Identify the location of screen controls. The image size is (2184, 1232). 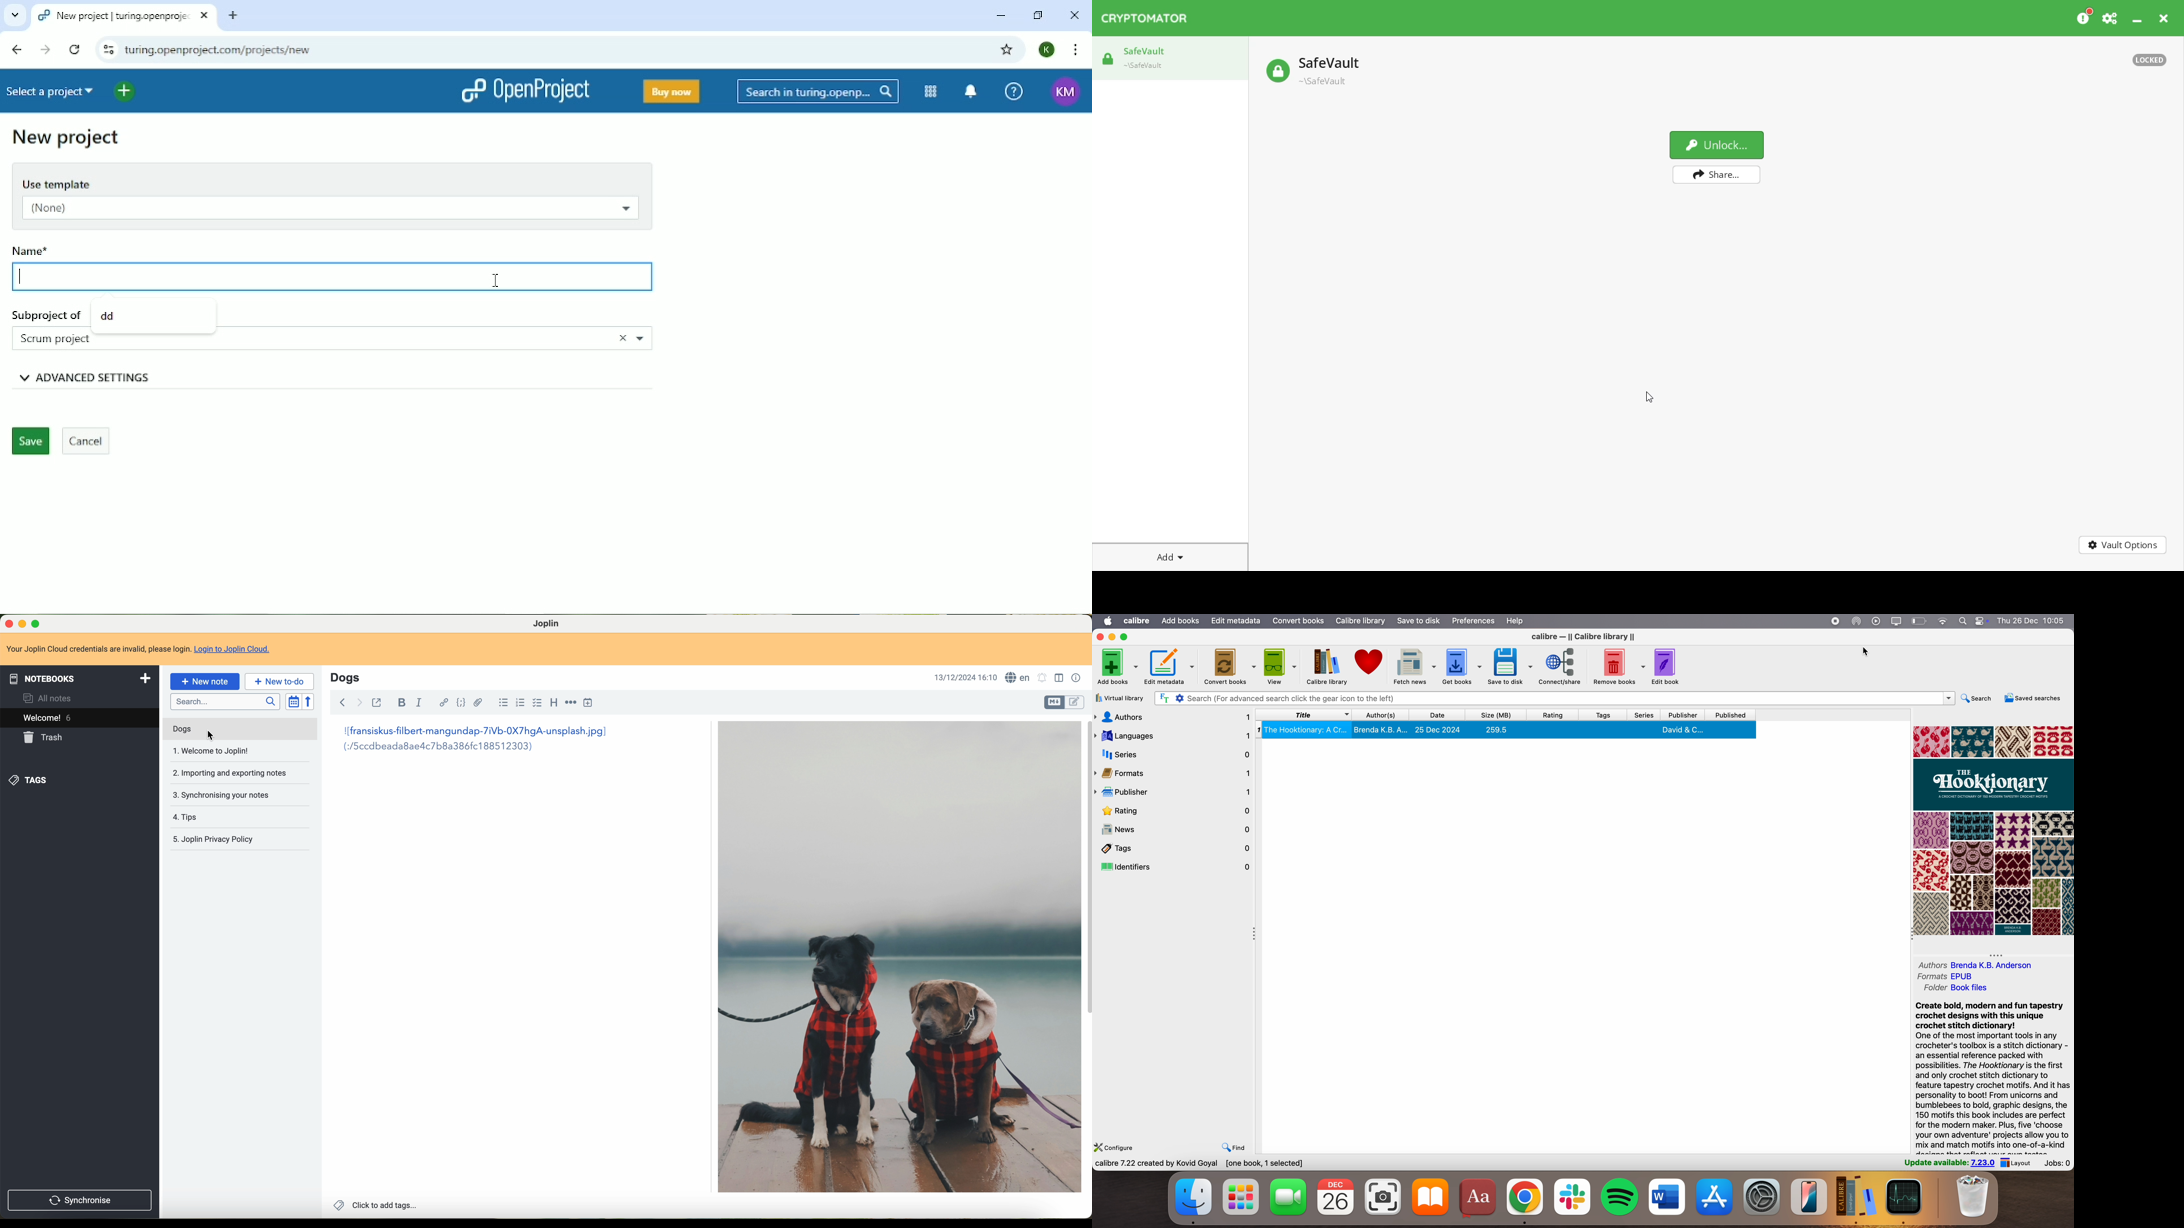
(1983, 622).